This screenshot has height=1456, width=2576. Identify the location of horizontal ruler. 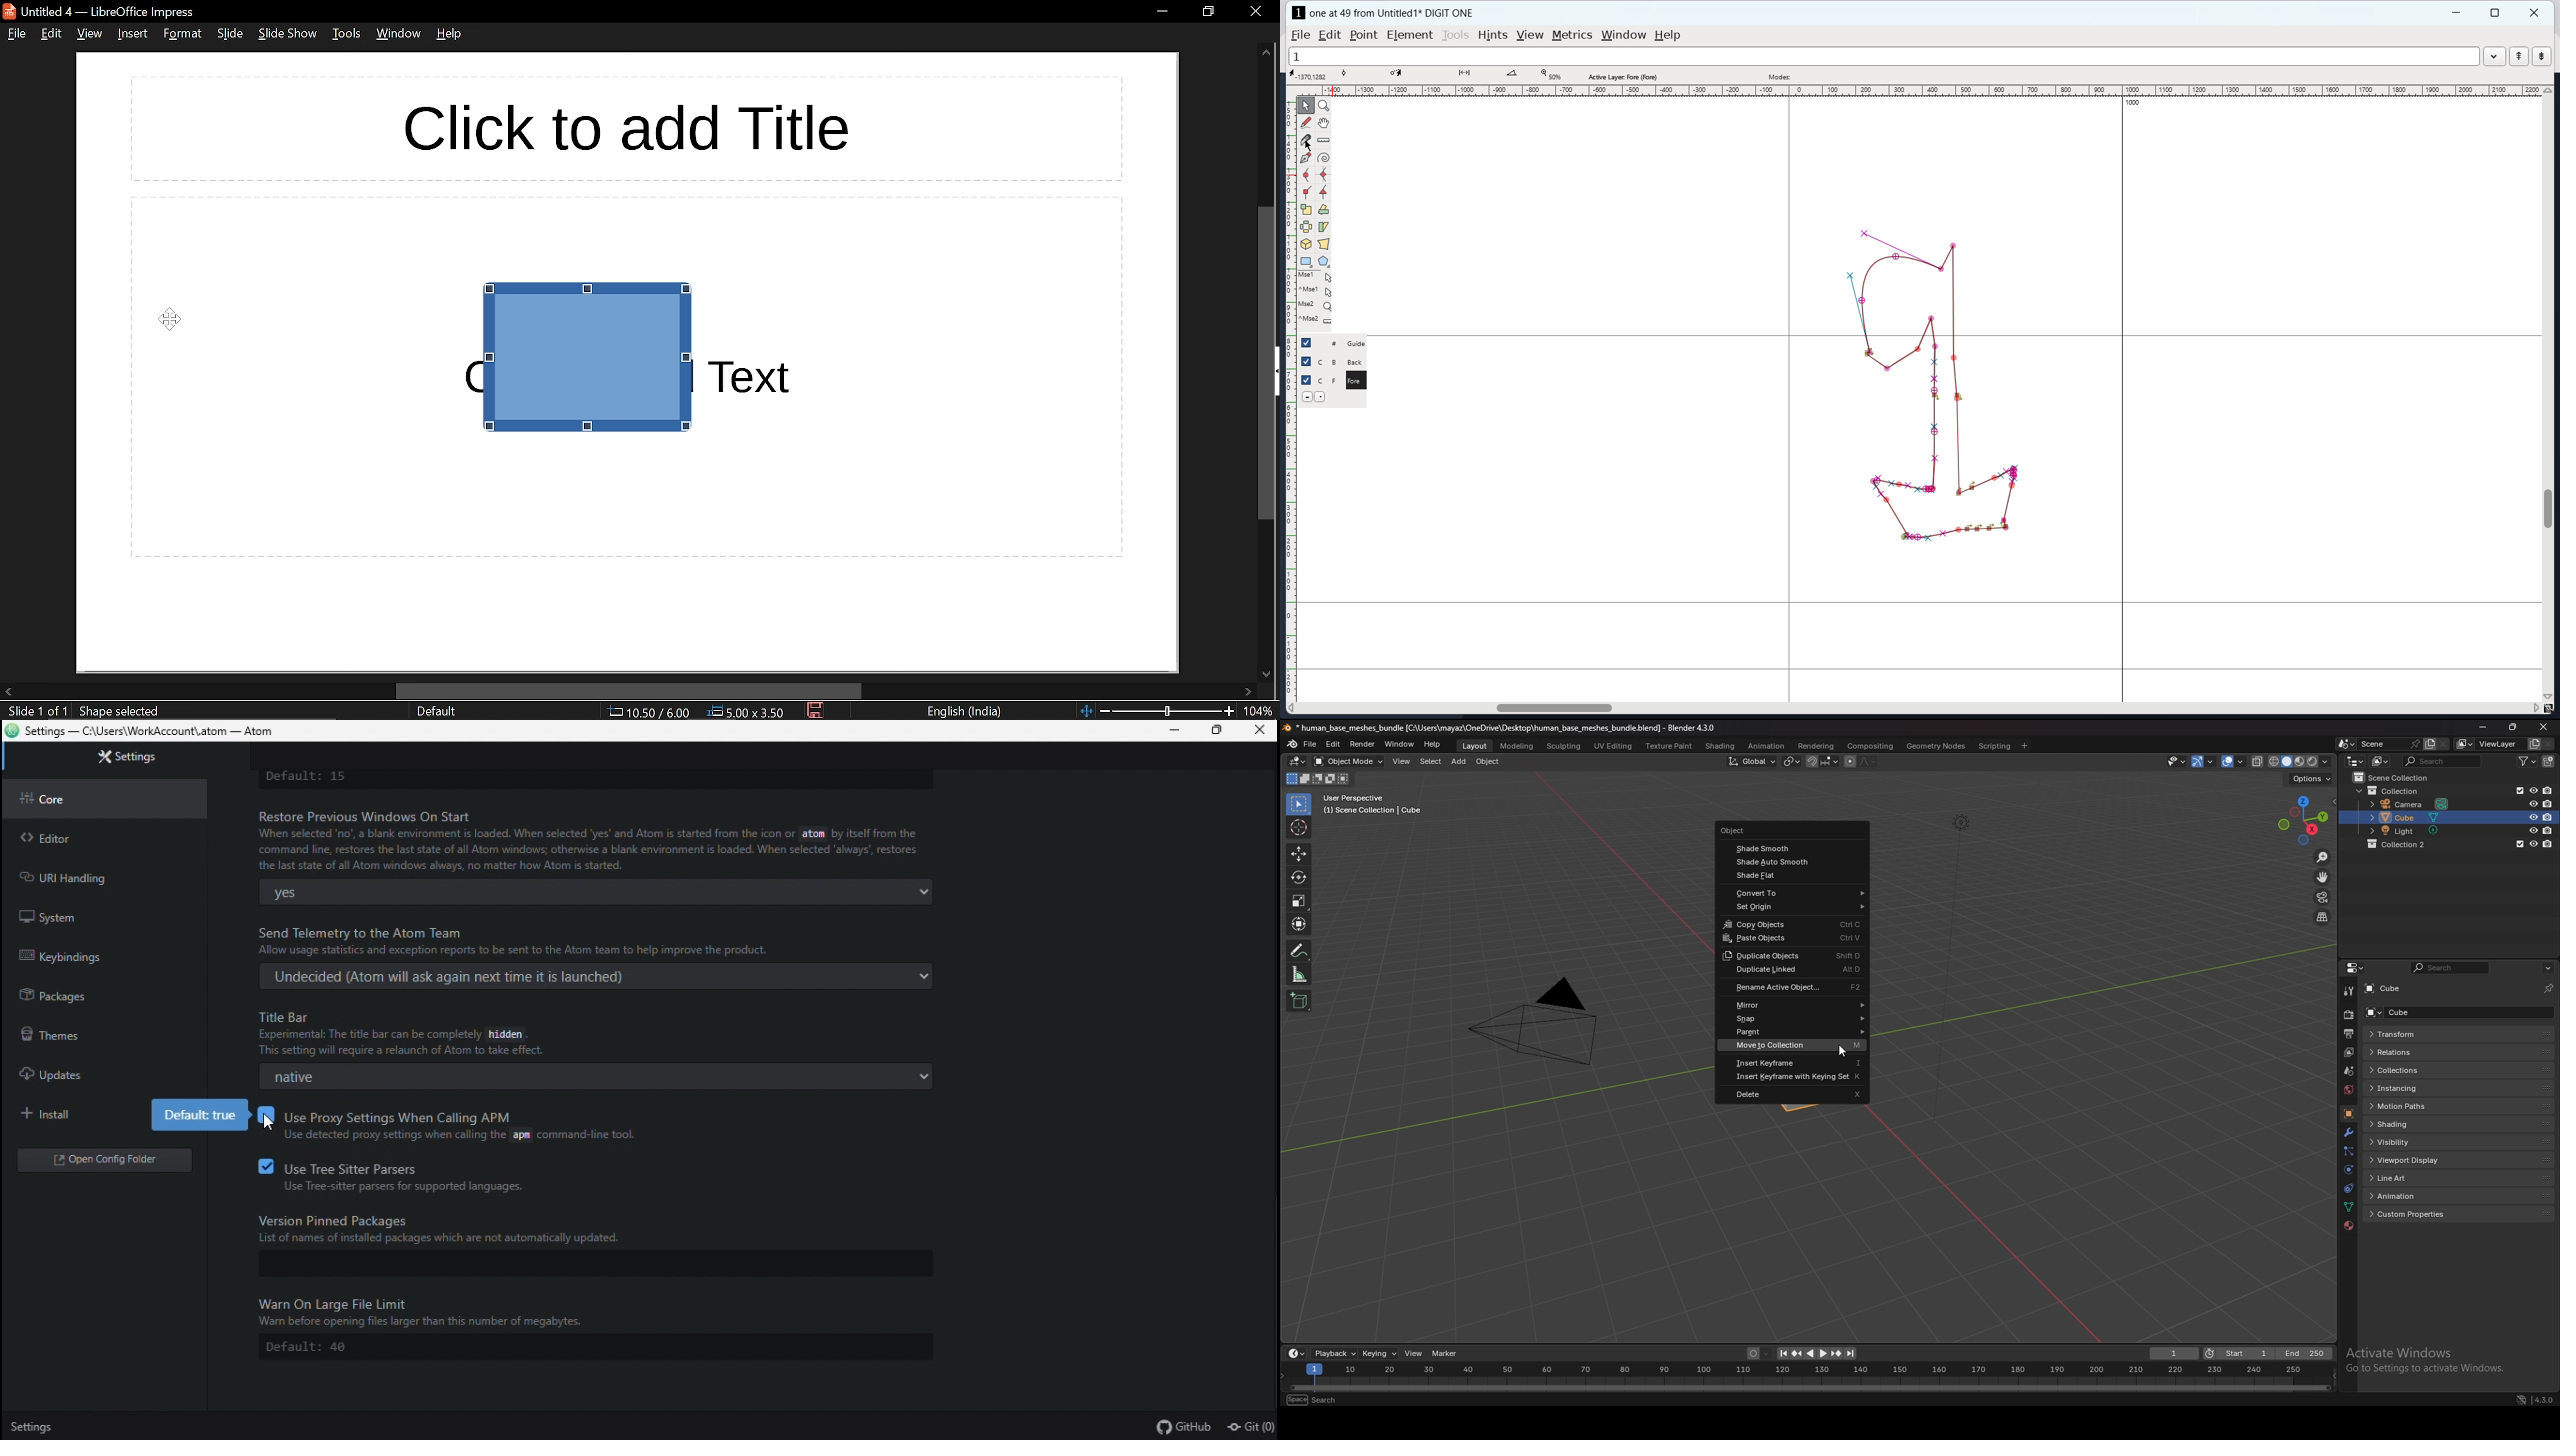
(1927, 91).